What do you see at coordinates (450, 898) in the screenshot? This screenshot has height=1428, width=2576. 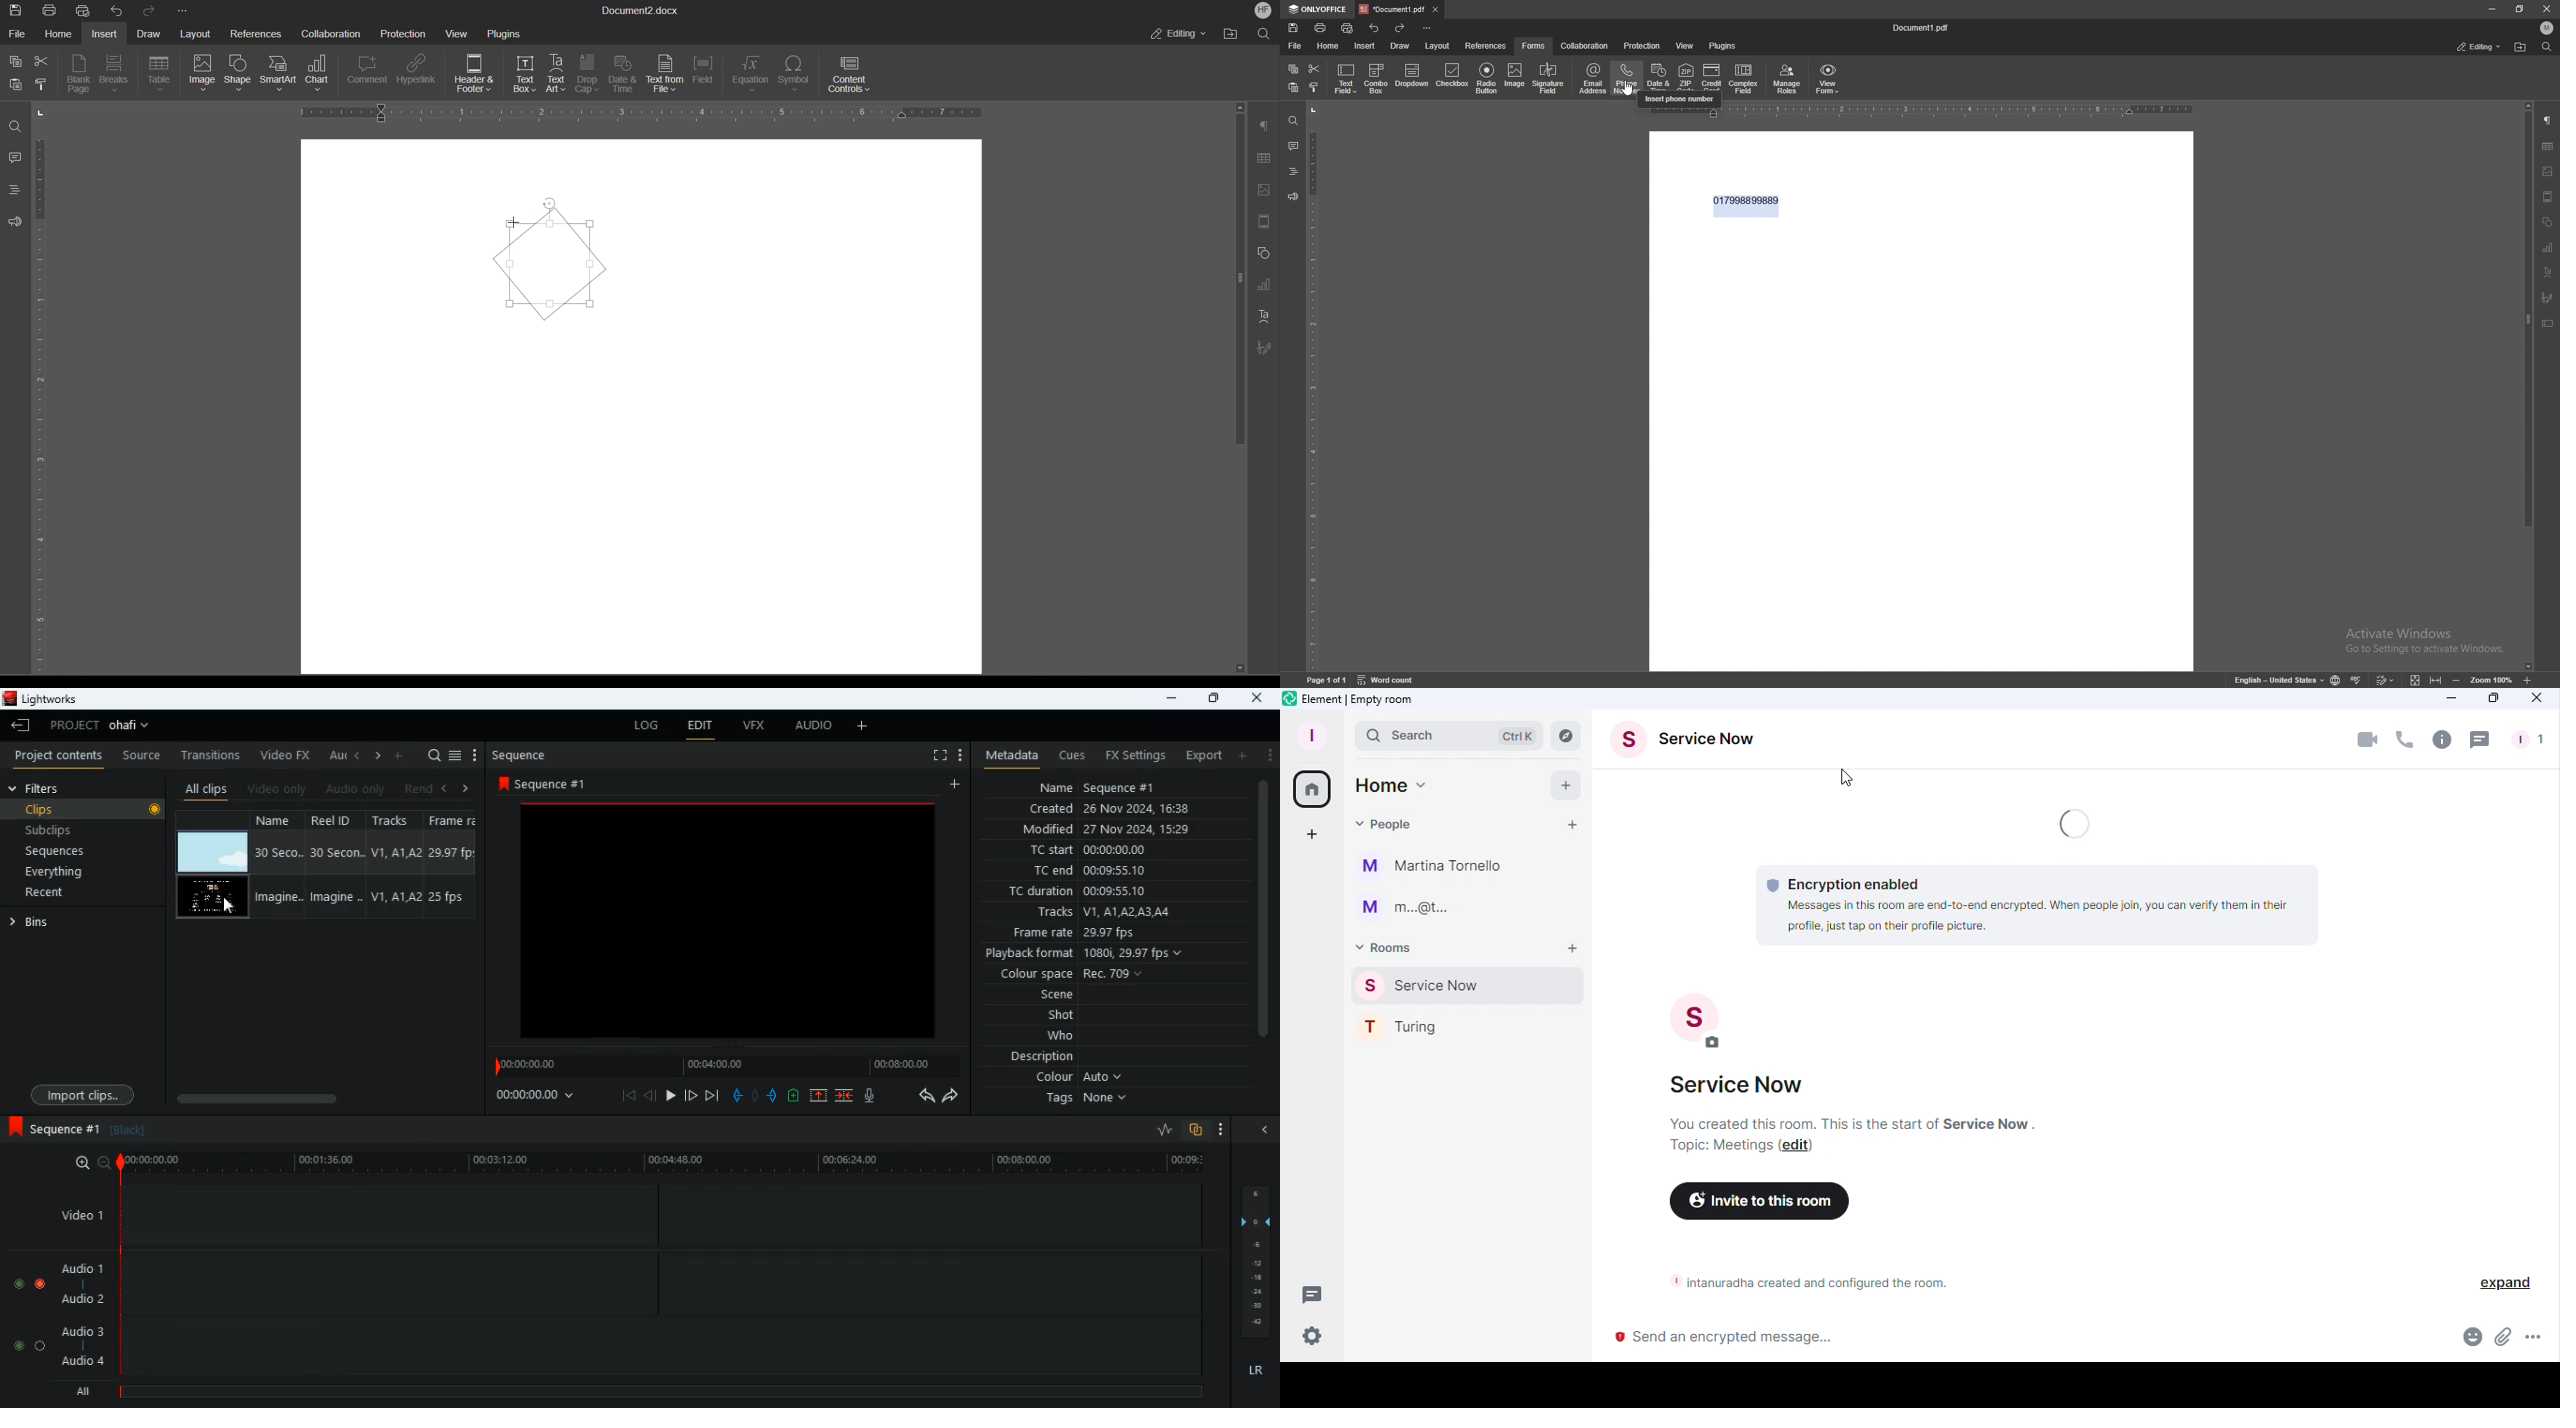 I see `25 fps` at bounding box center [450, 898].